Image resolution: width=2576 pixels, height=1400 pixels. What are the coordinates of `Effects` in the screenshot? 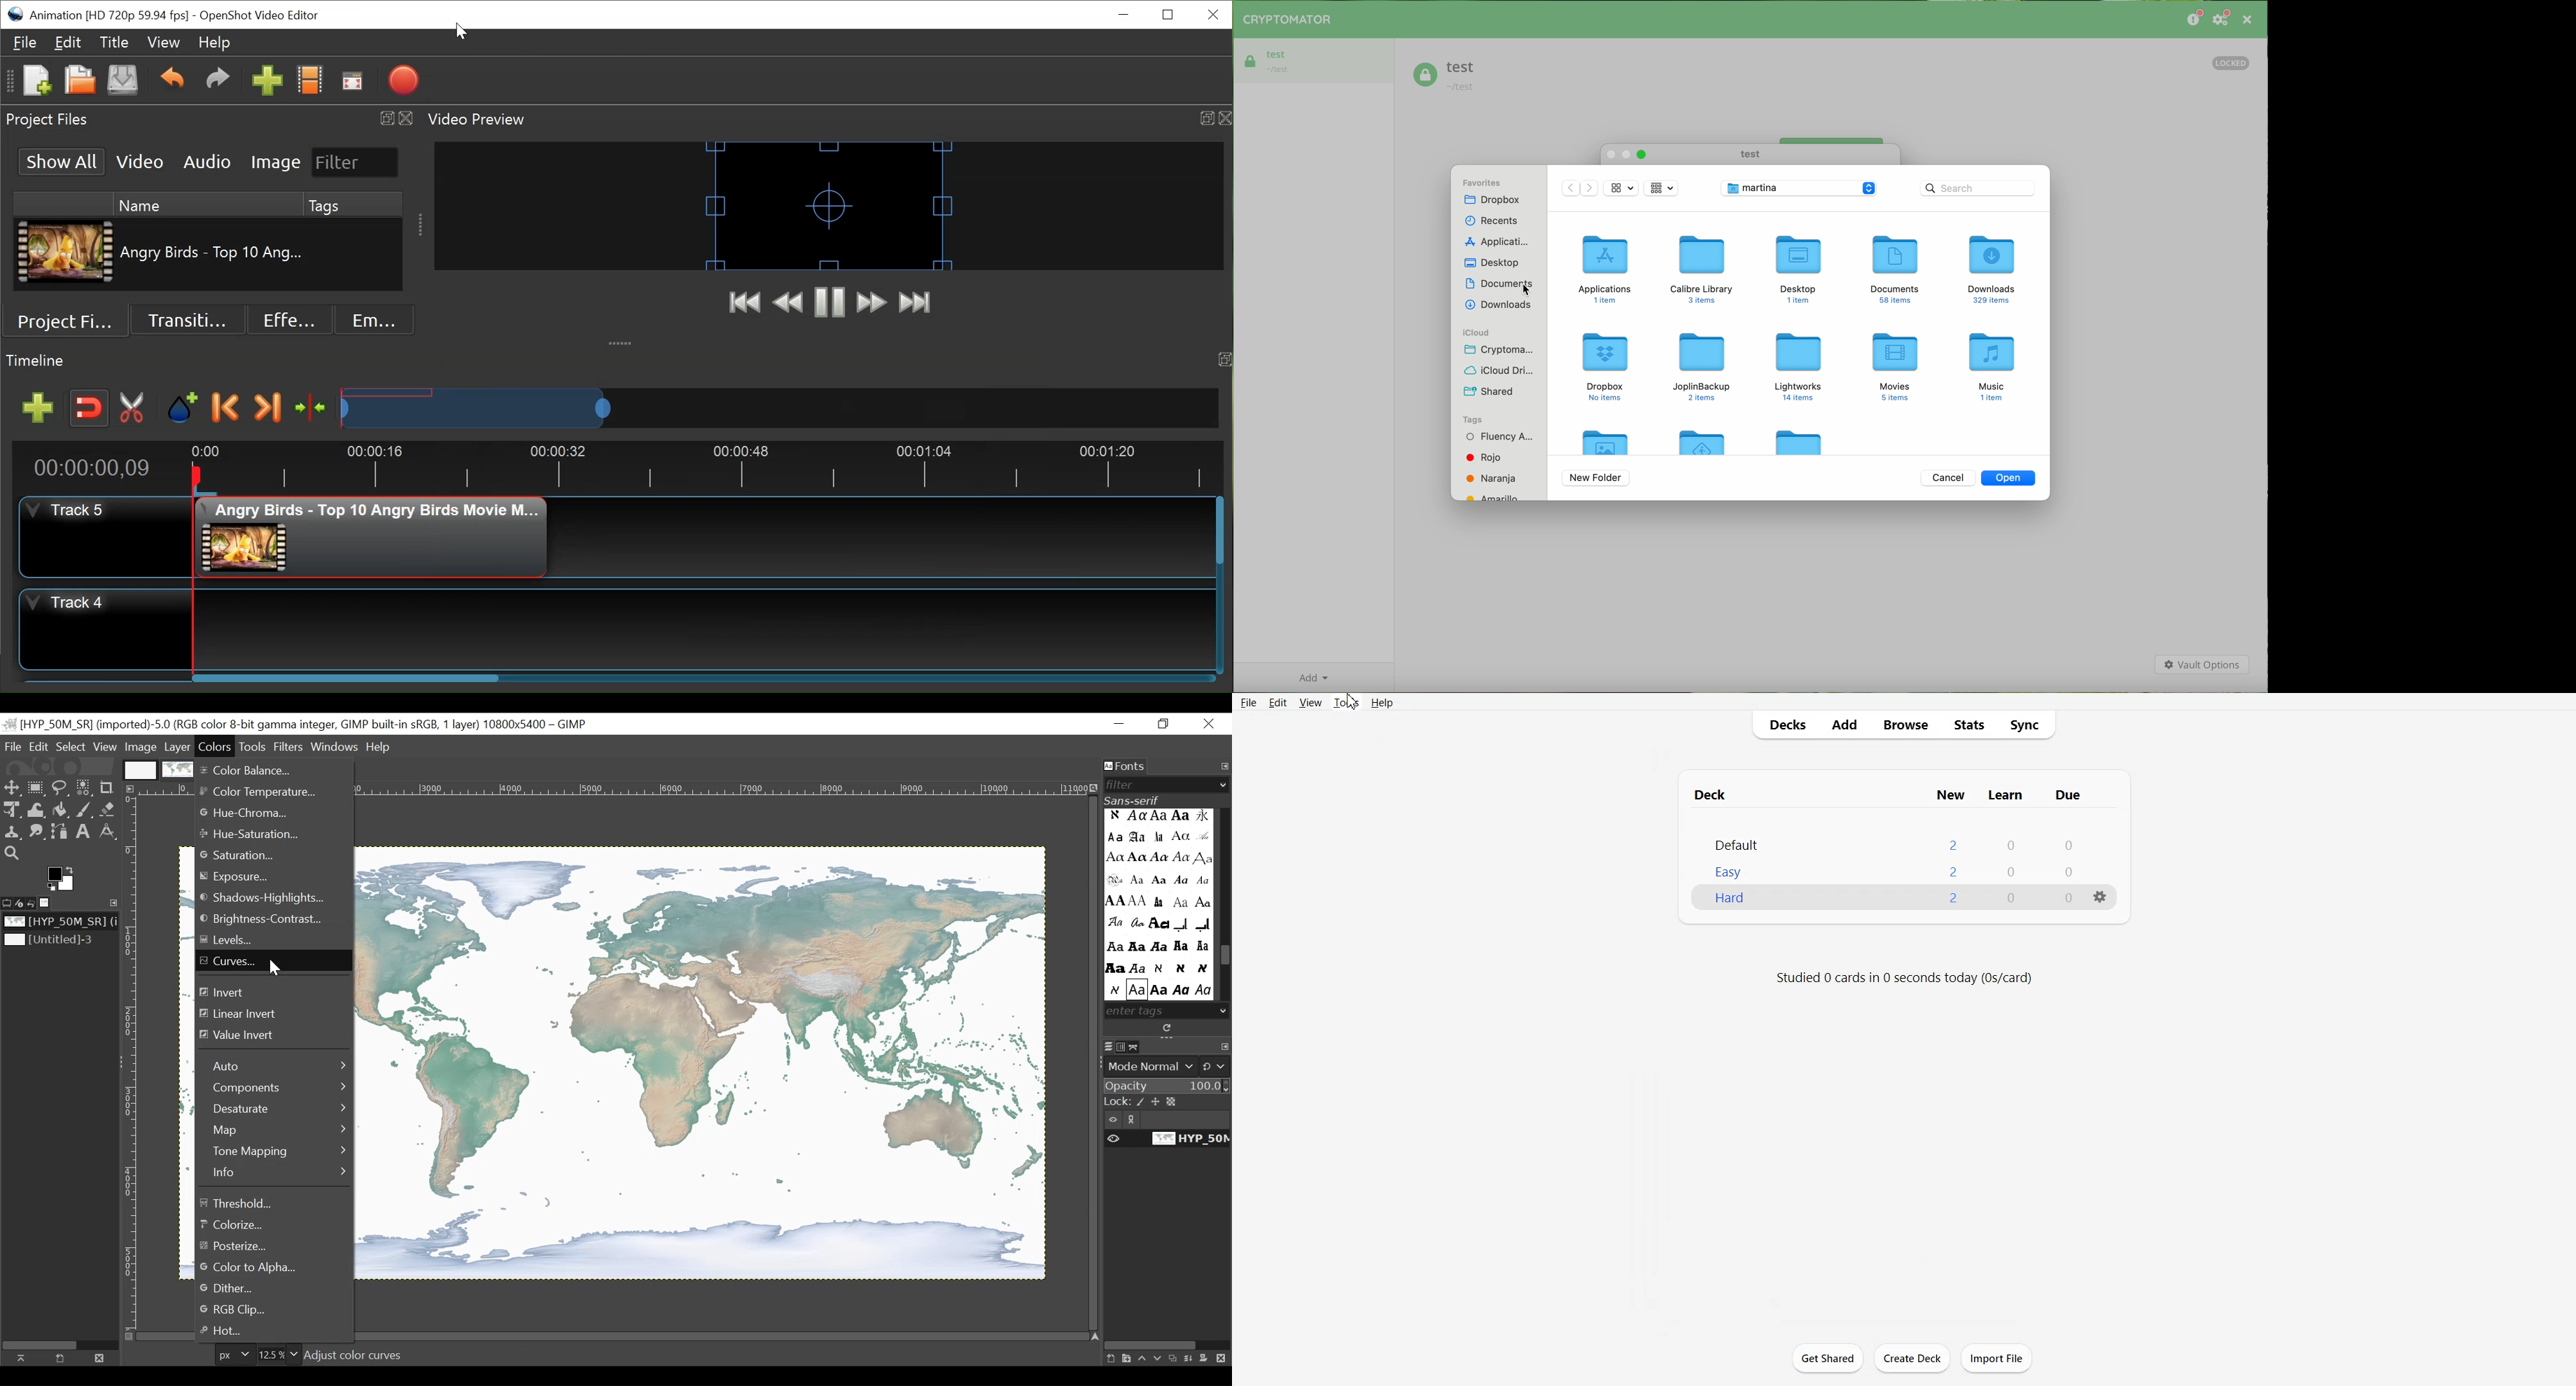 It's located at (289, 320).